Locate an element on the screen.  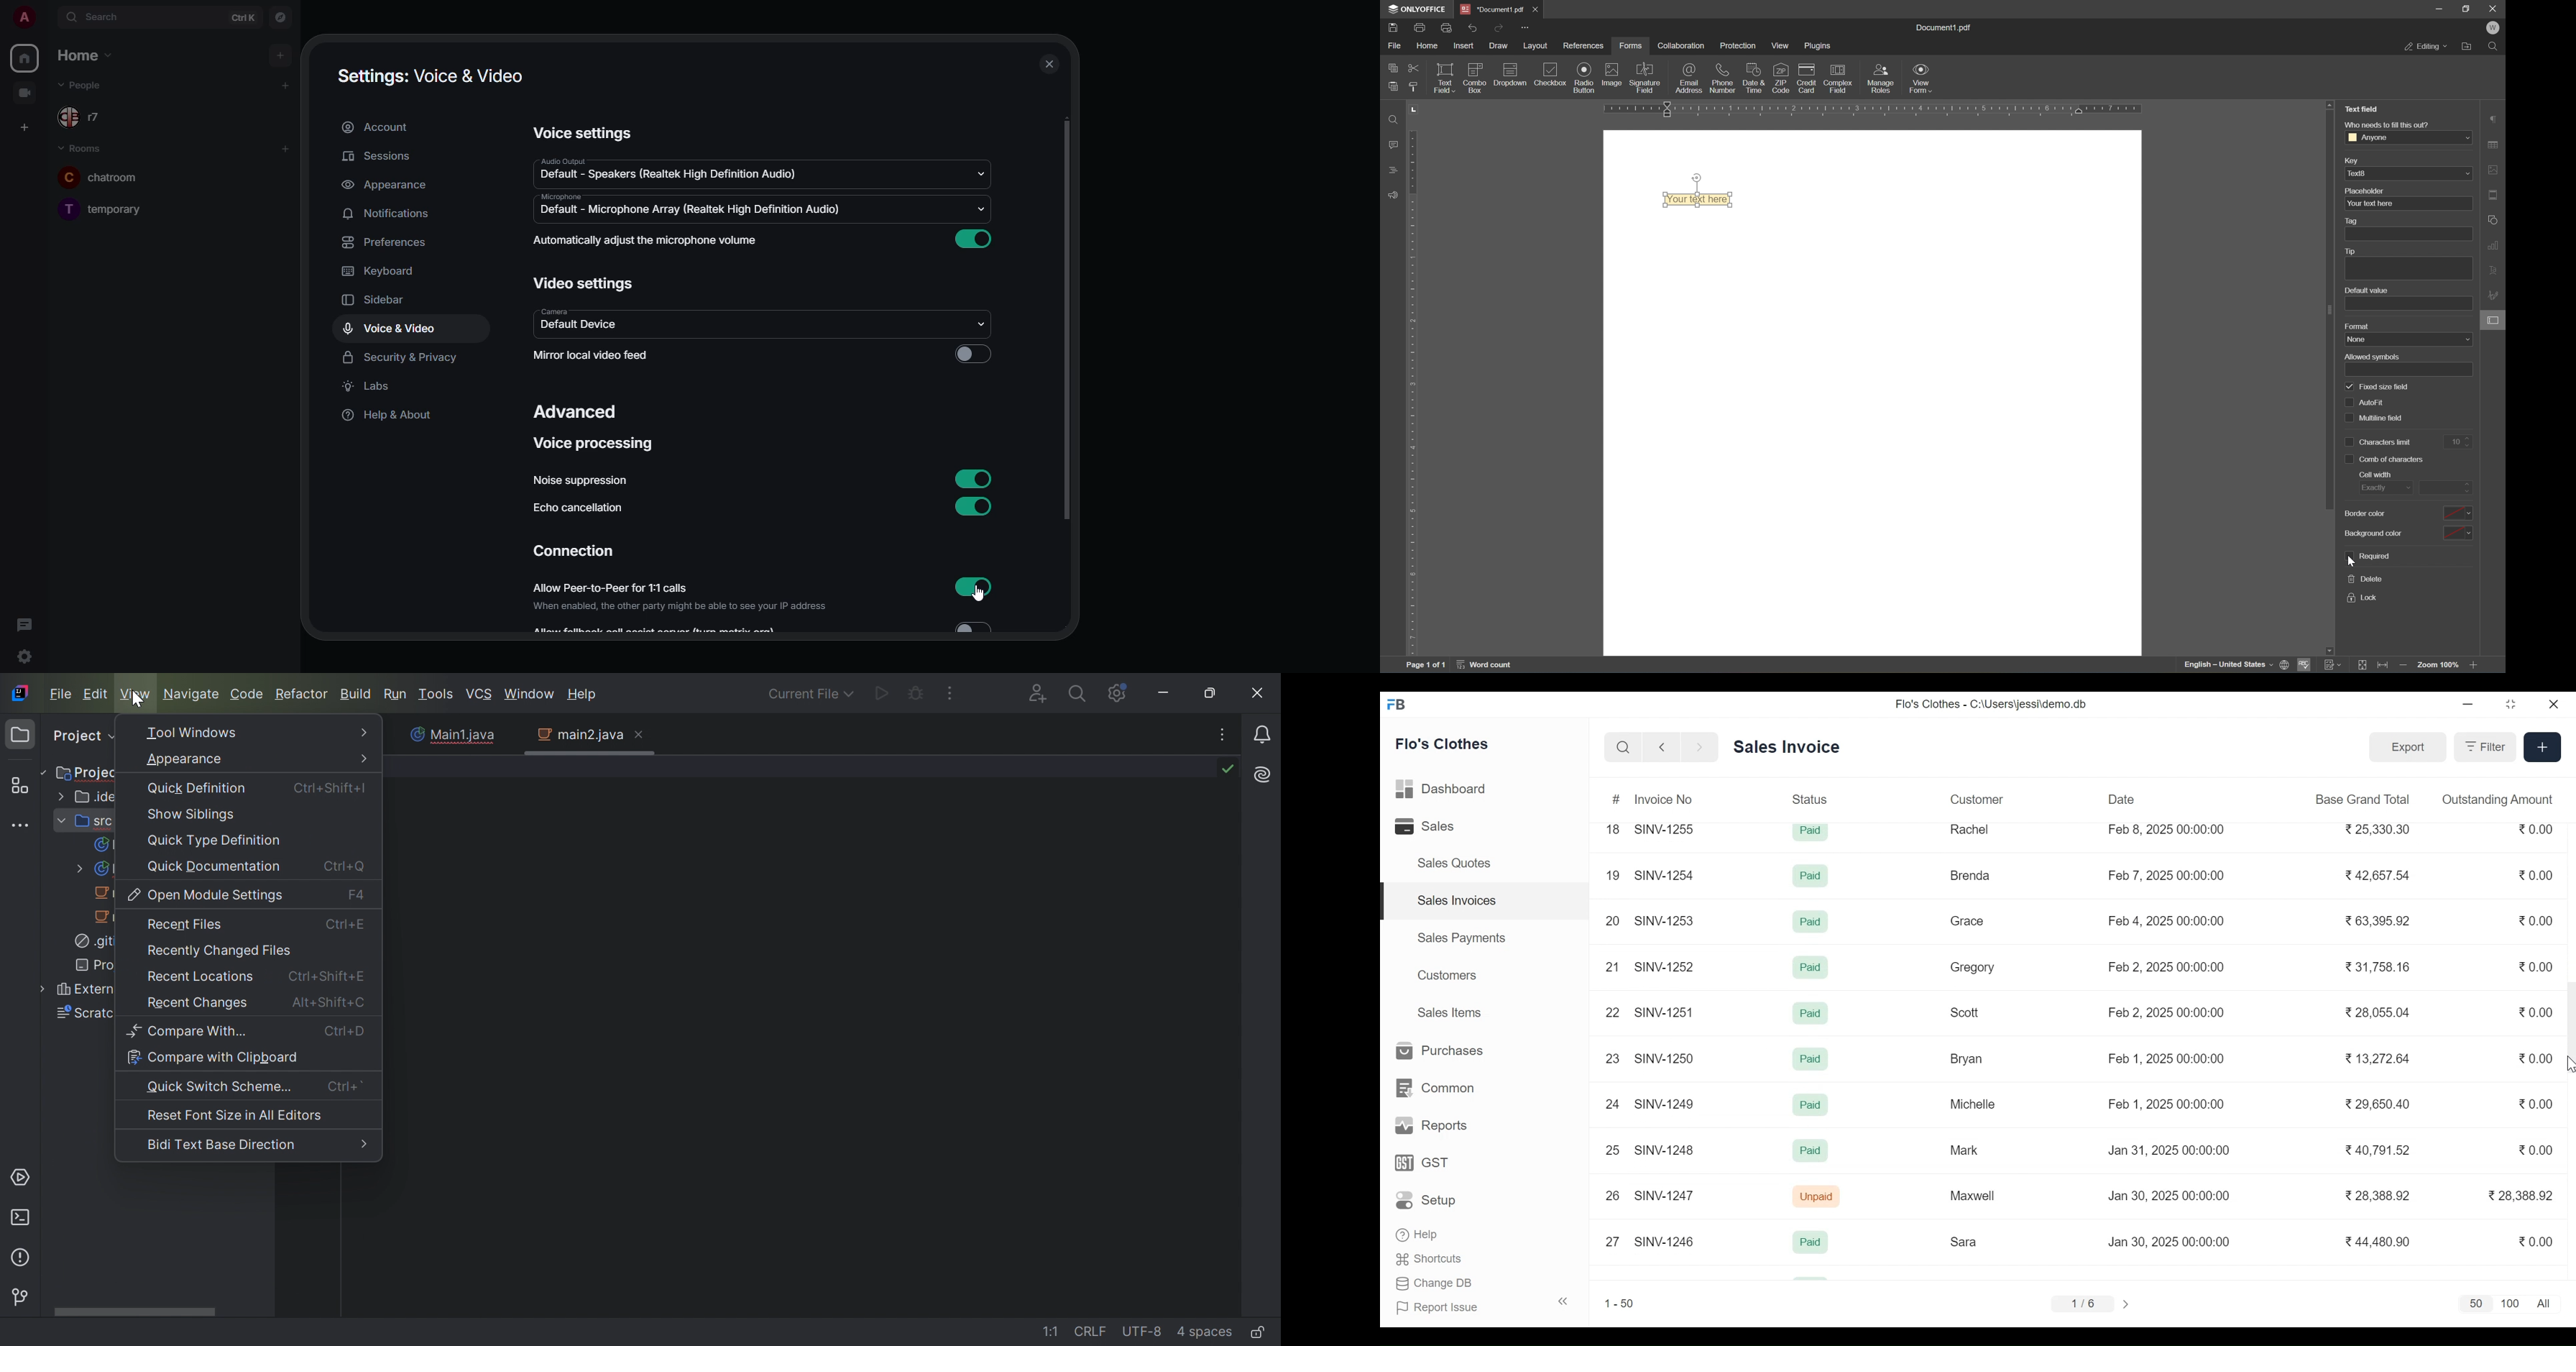
SINV-1247 is located at coordinates (1667, 1195).